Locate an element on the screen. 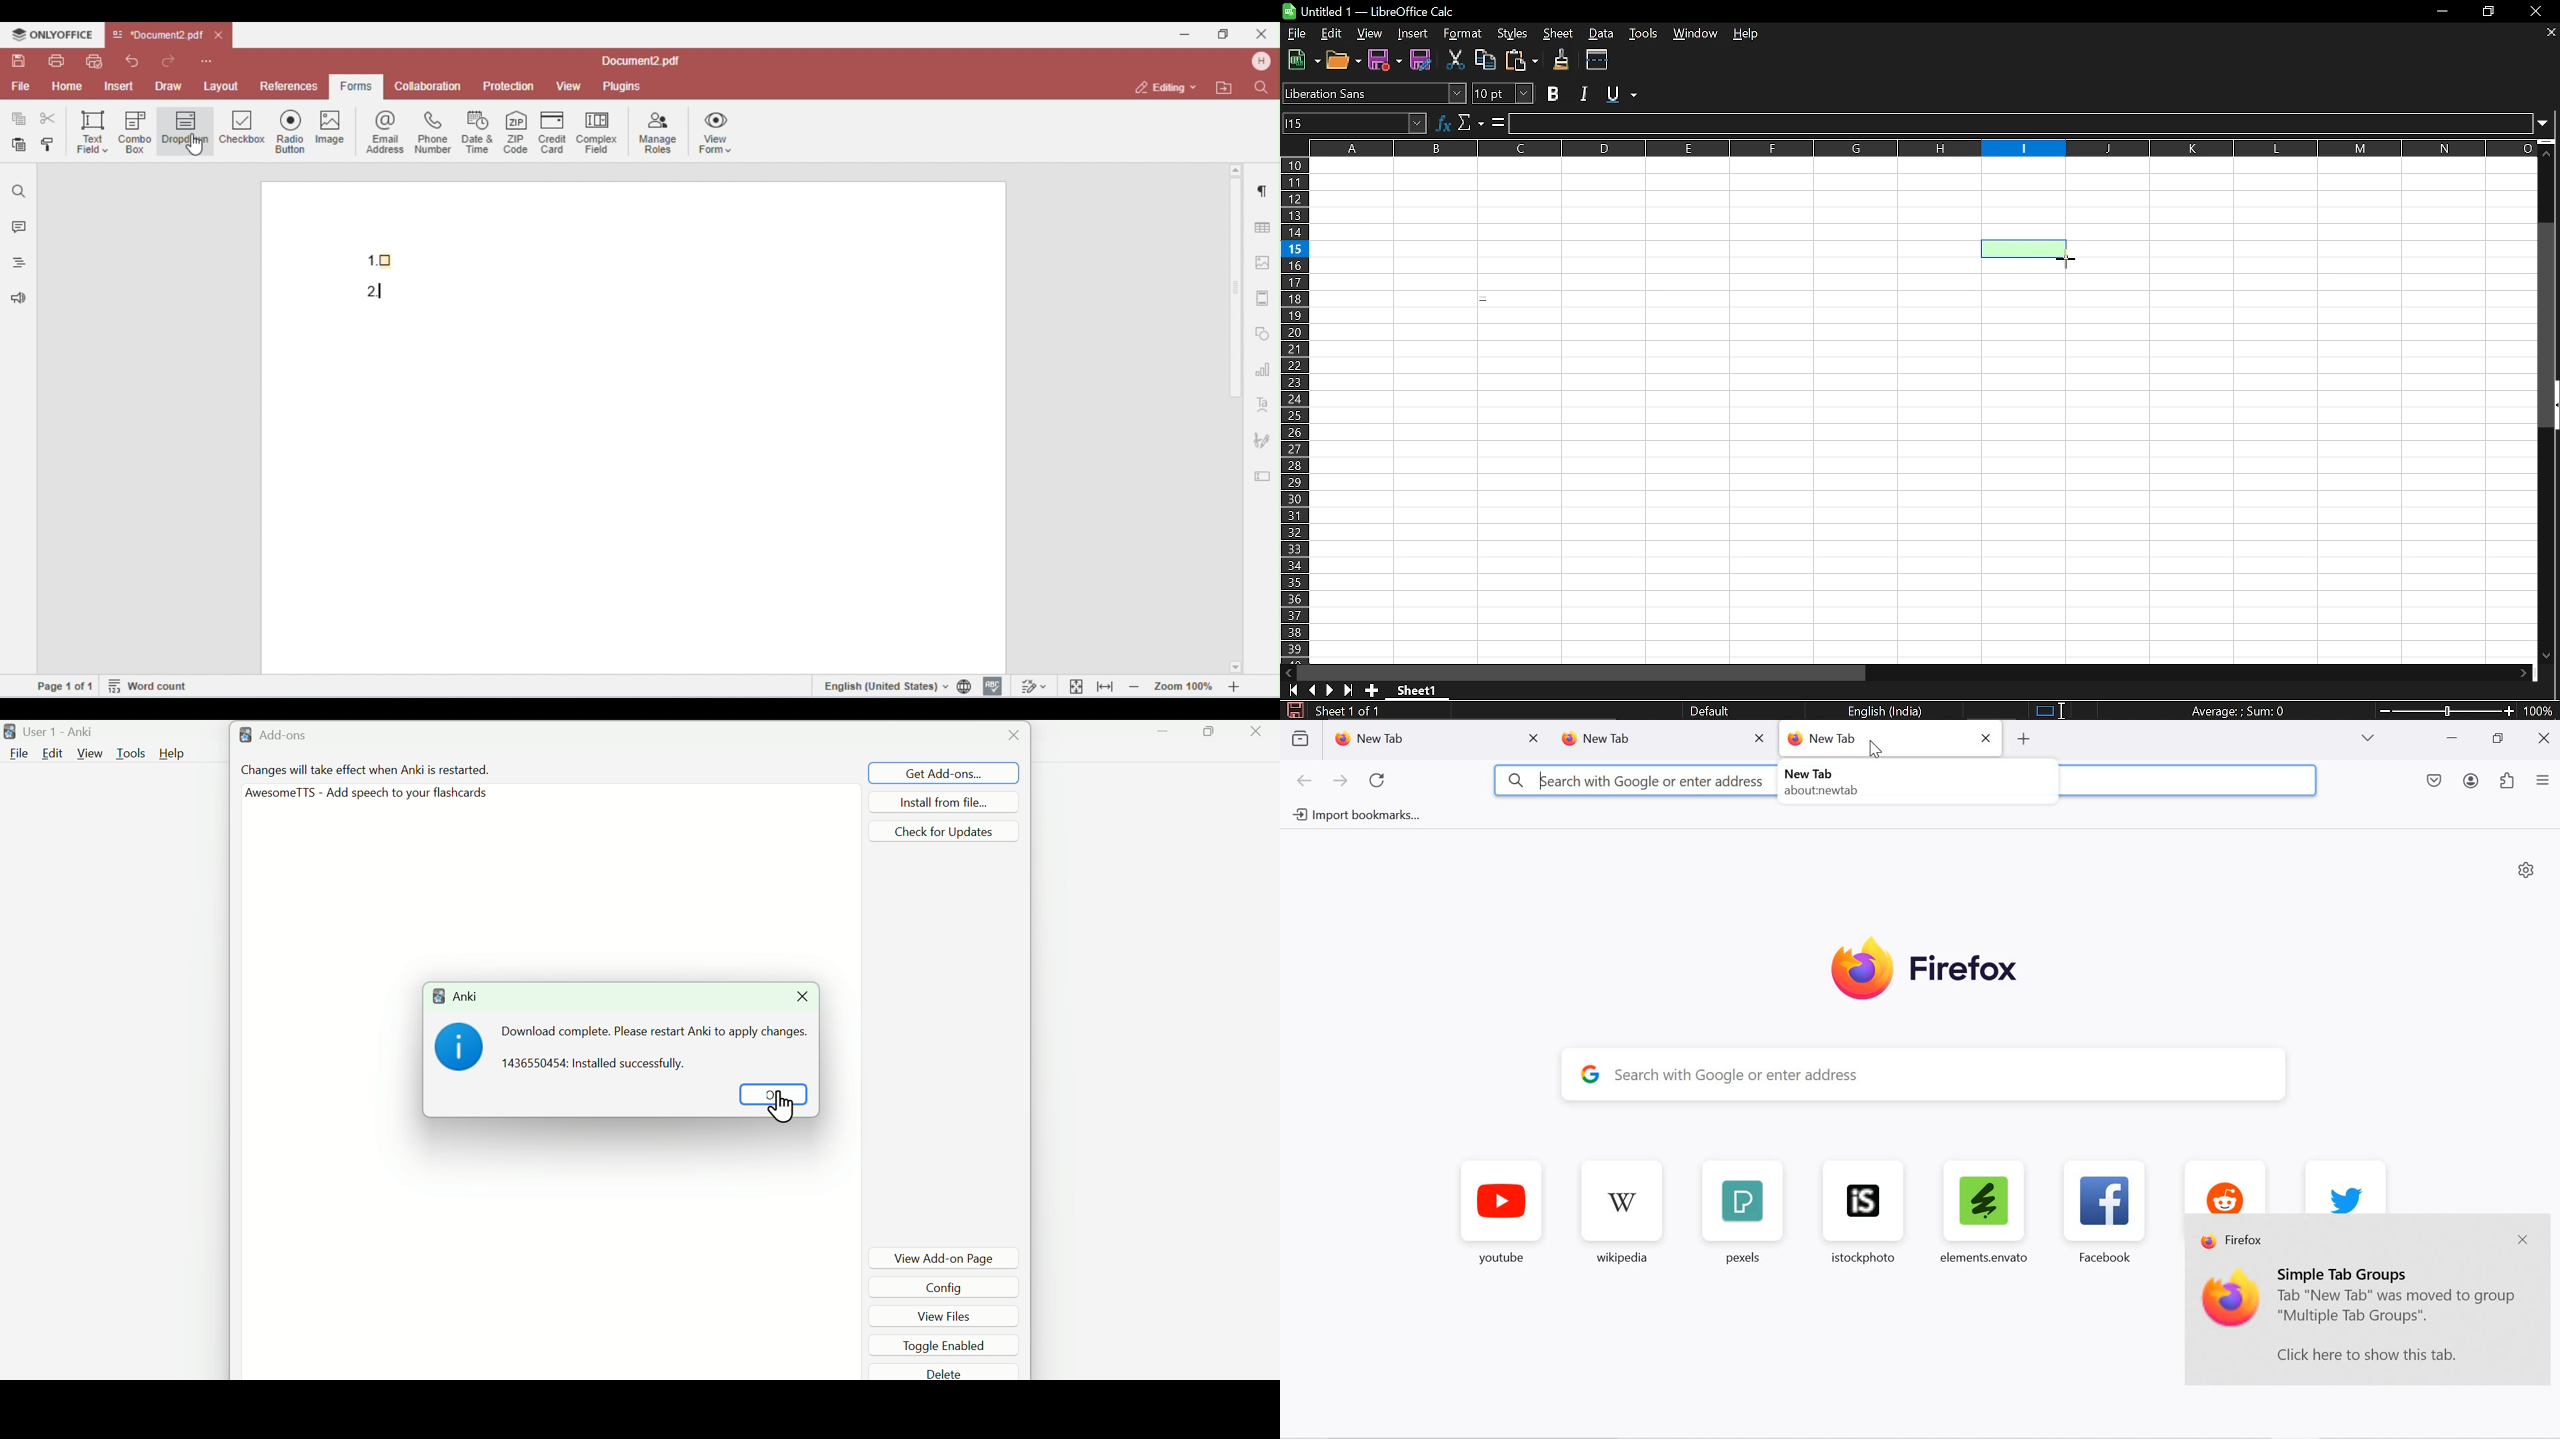 The height and width of the screenshot is (1456, 2576). OK is located at coordinates (776, 1093).